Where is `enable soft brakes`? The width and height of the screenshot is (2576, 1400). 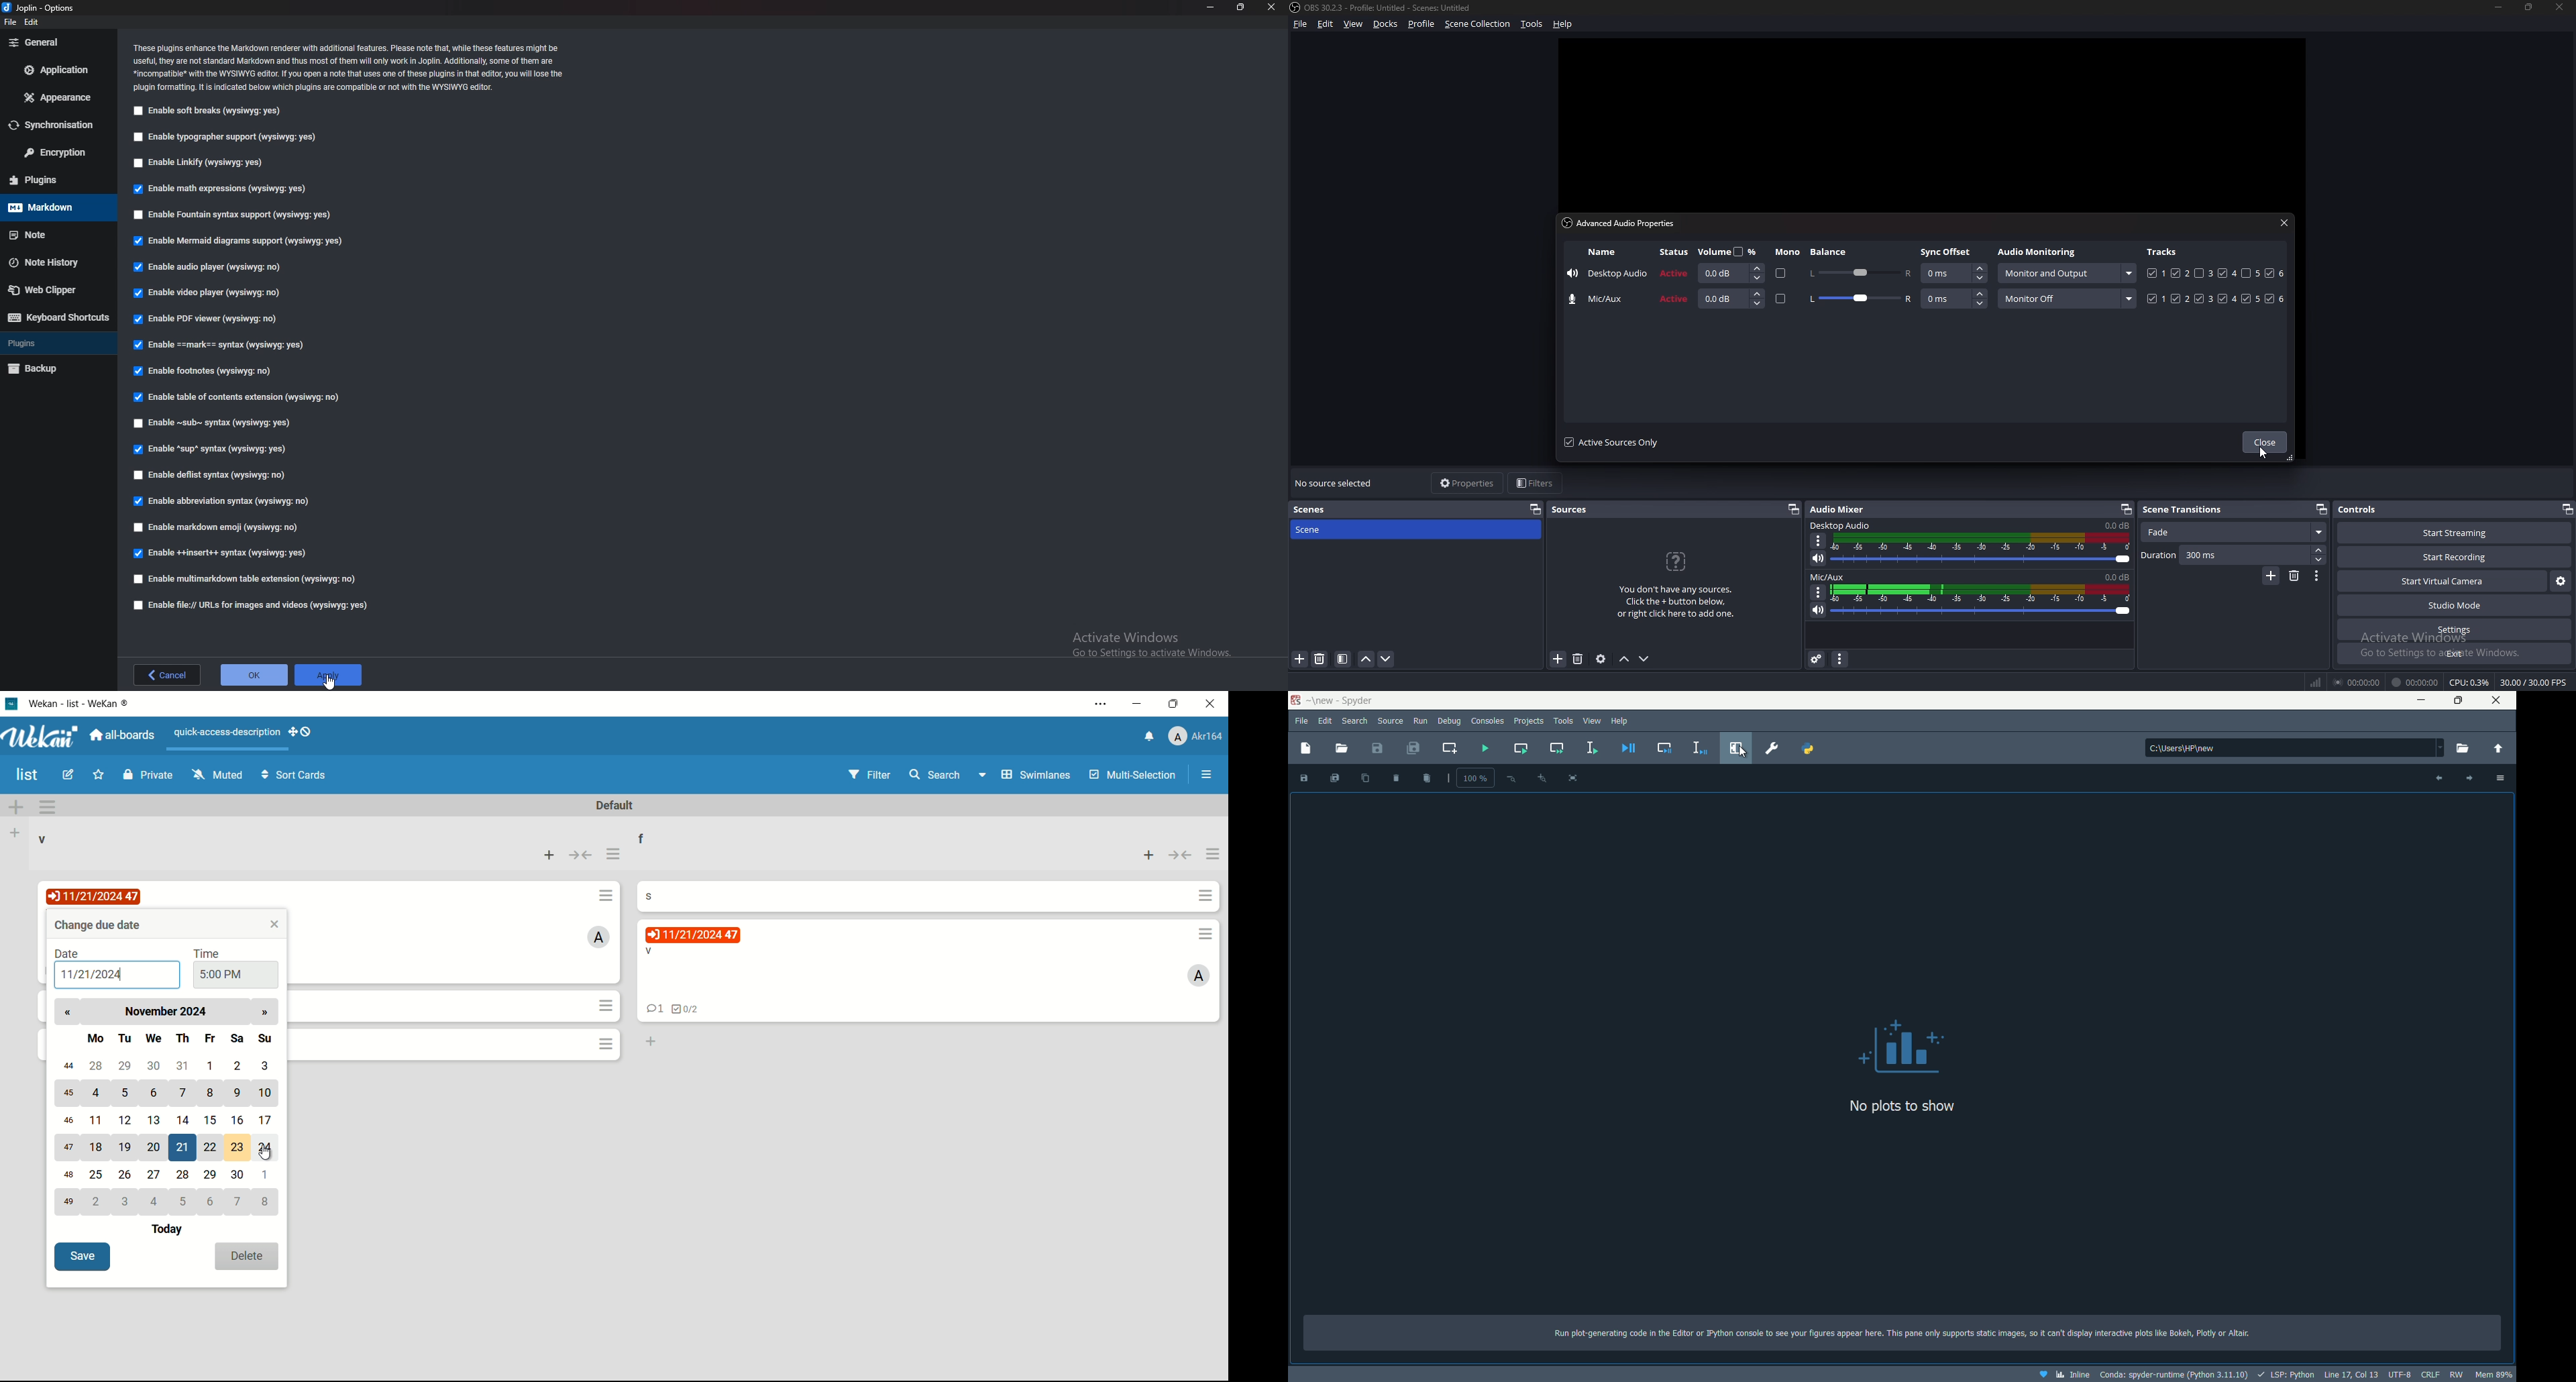 enable soft brakes is located at coordinates (210, 110).